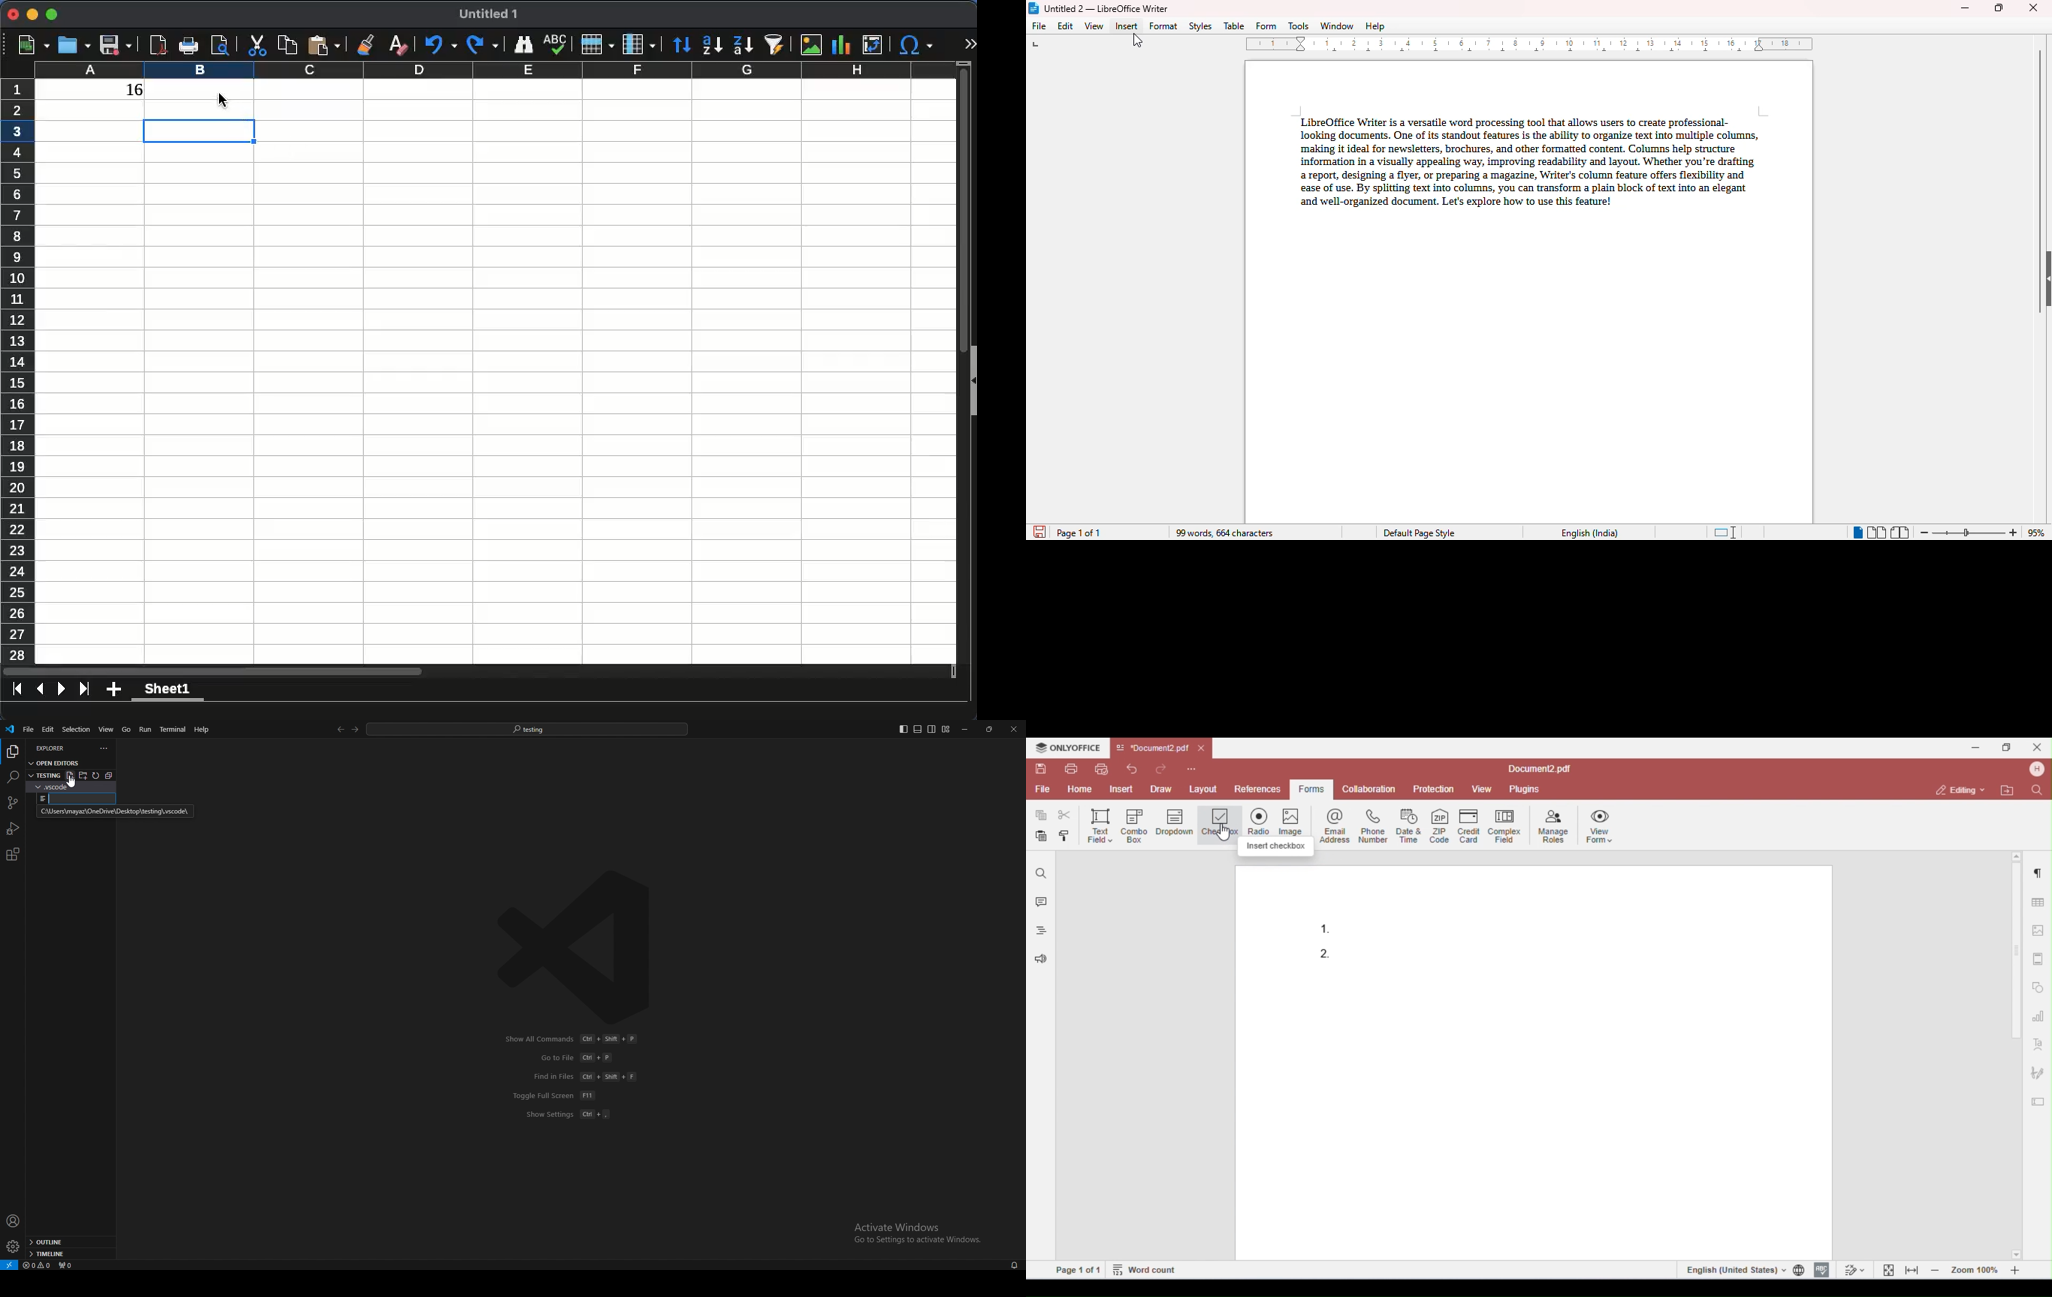  Describe the element at coordinates (1999, 8) in the screenshot. I see `maximize` at that location.